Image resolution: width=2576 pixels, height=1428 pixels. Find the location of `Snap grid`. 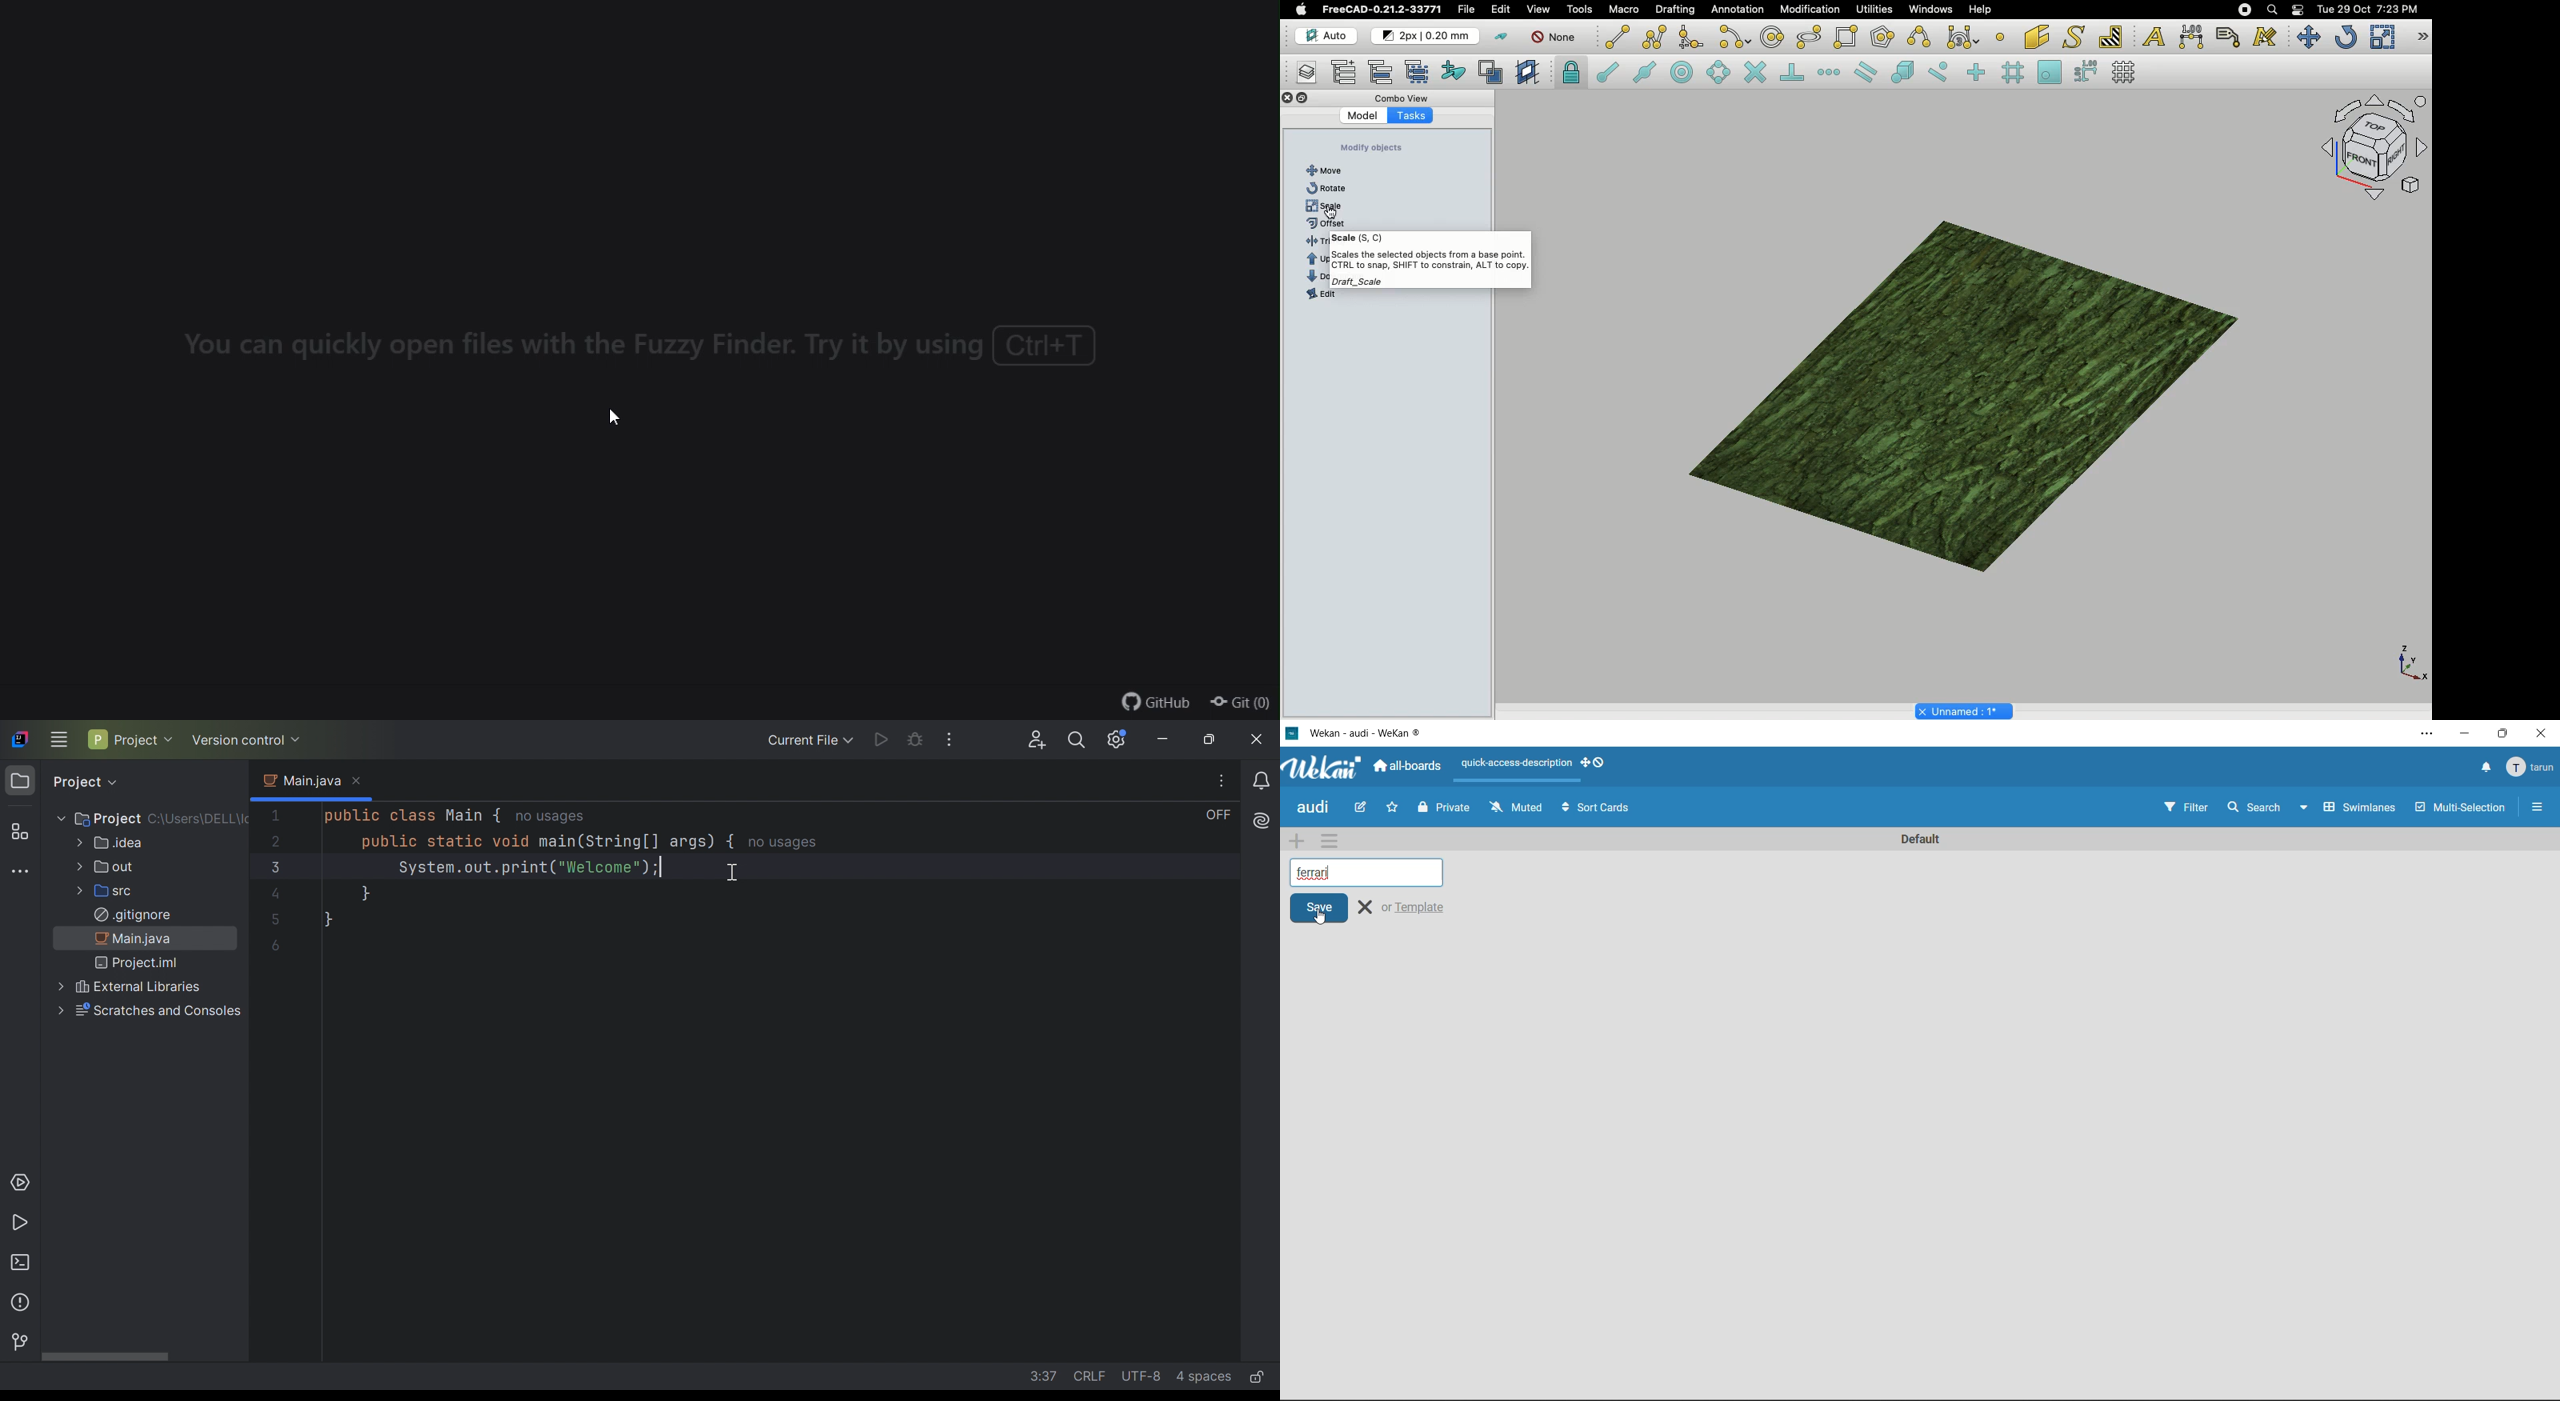

Snap grid is located at coordinates (2014, 72).